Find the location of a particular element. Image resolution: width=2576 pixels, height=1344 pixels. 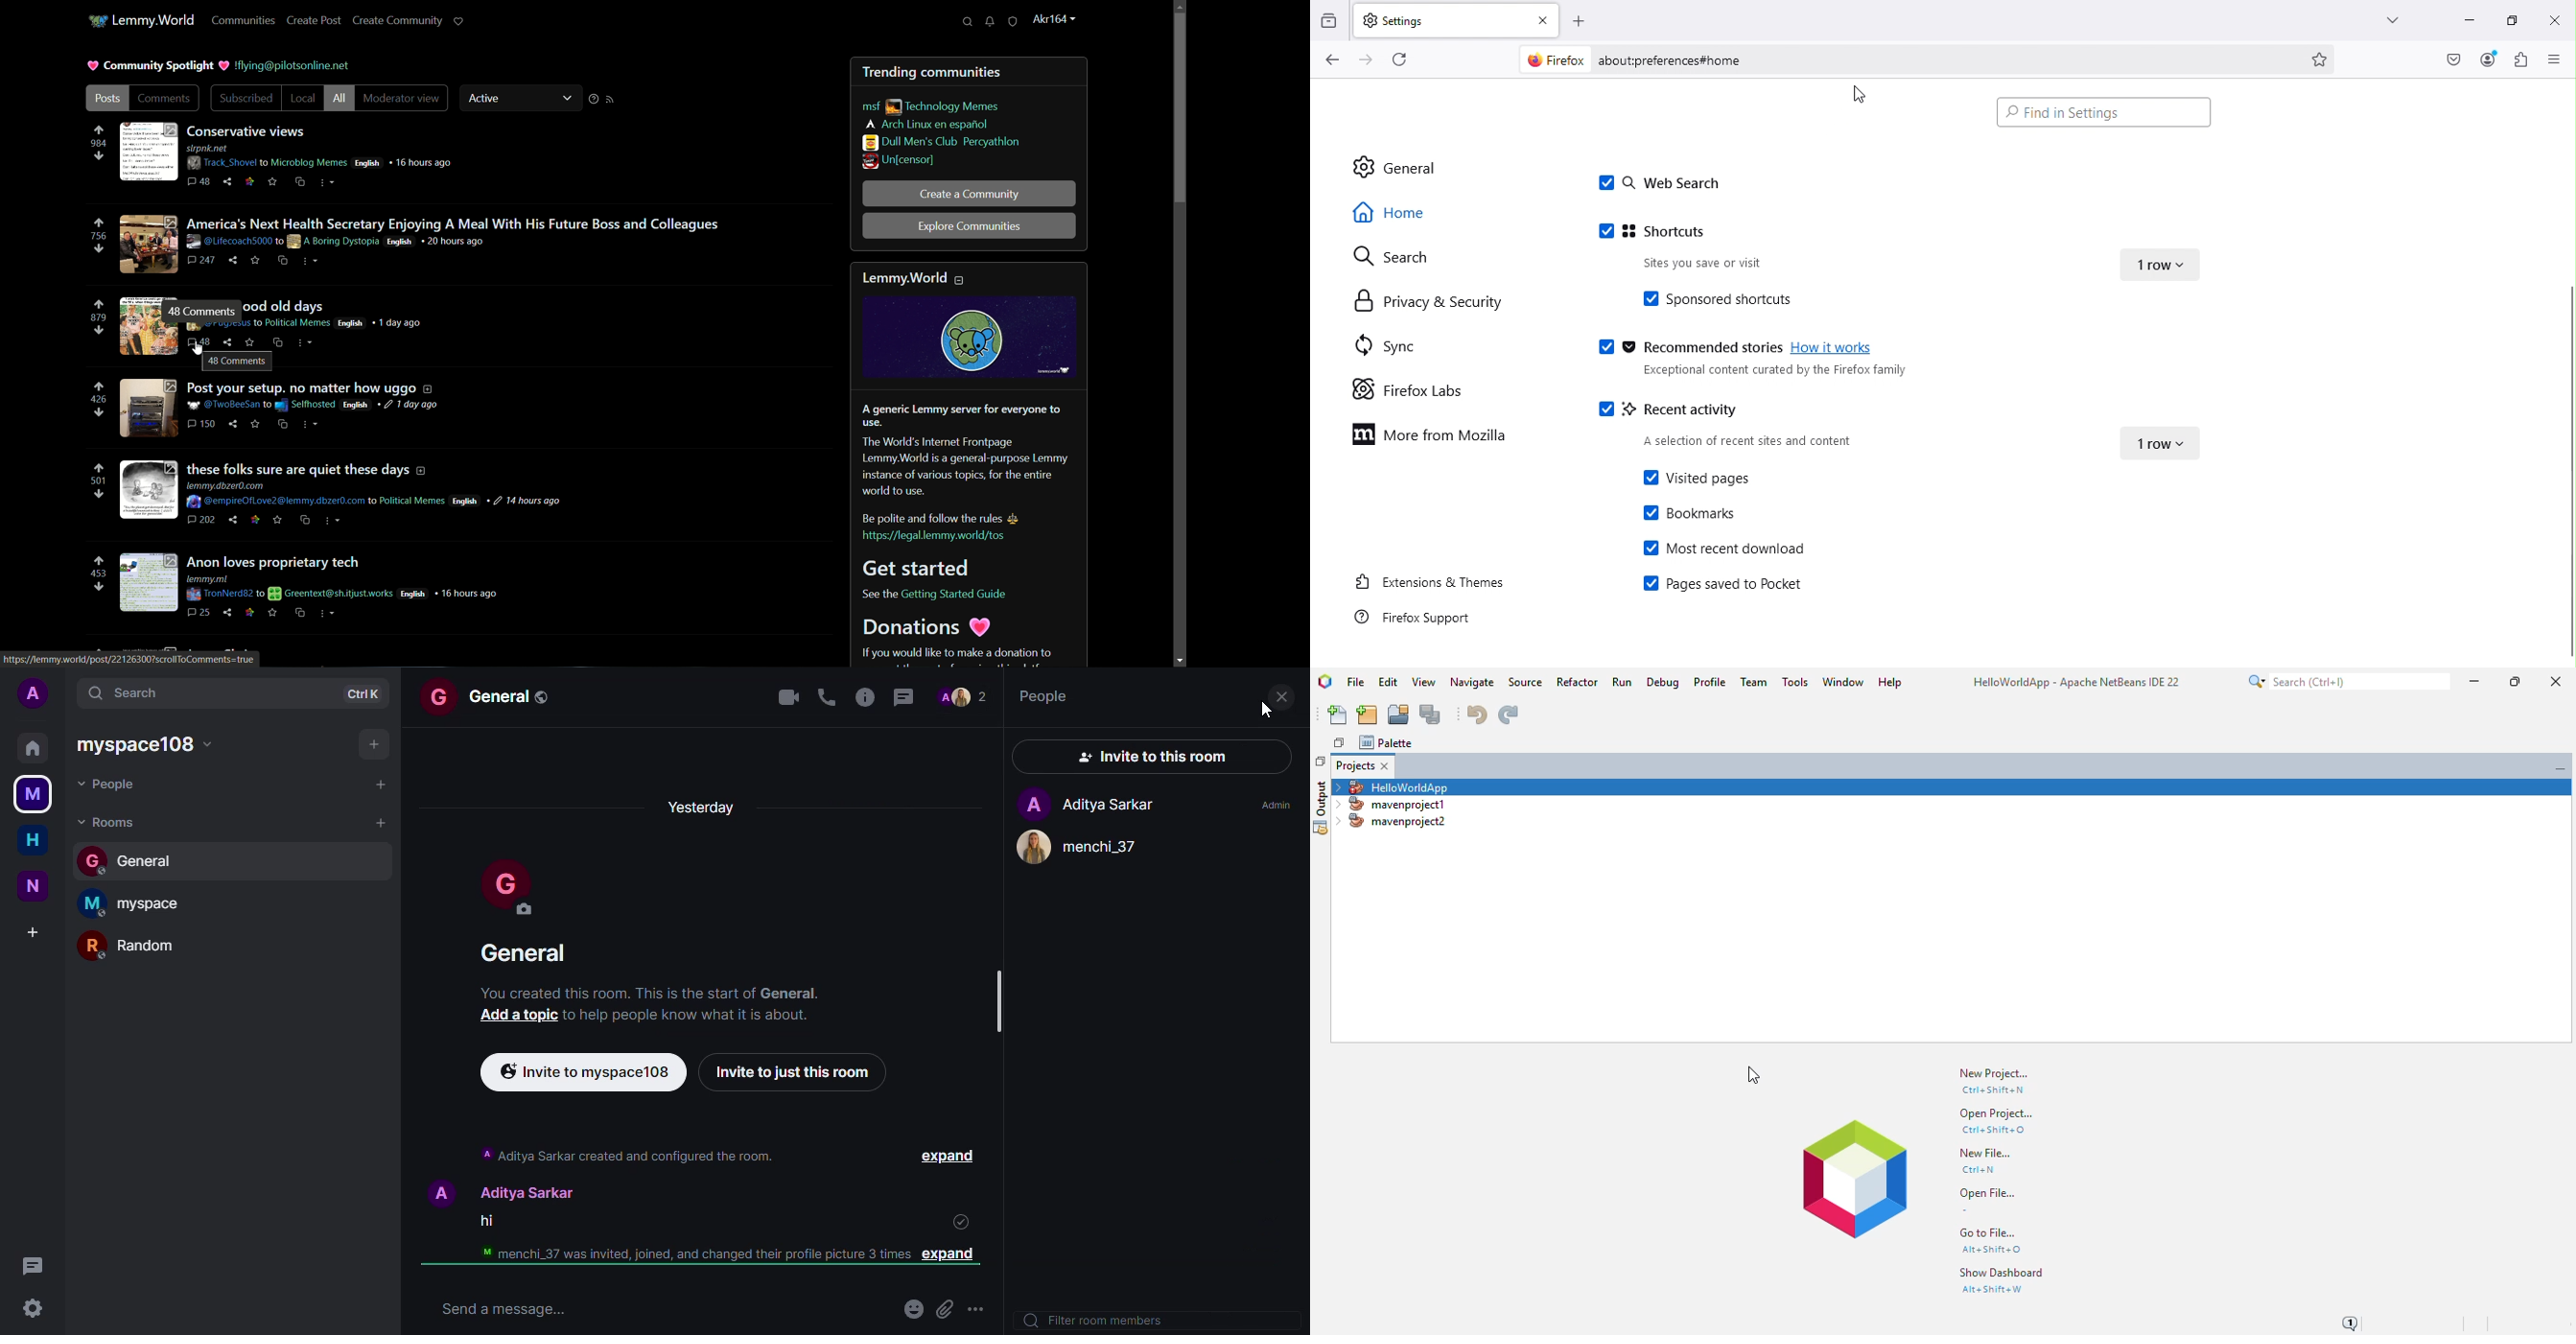

upvote is located at coordinates (98, 561).